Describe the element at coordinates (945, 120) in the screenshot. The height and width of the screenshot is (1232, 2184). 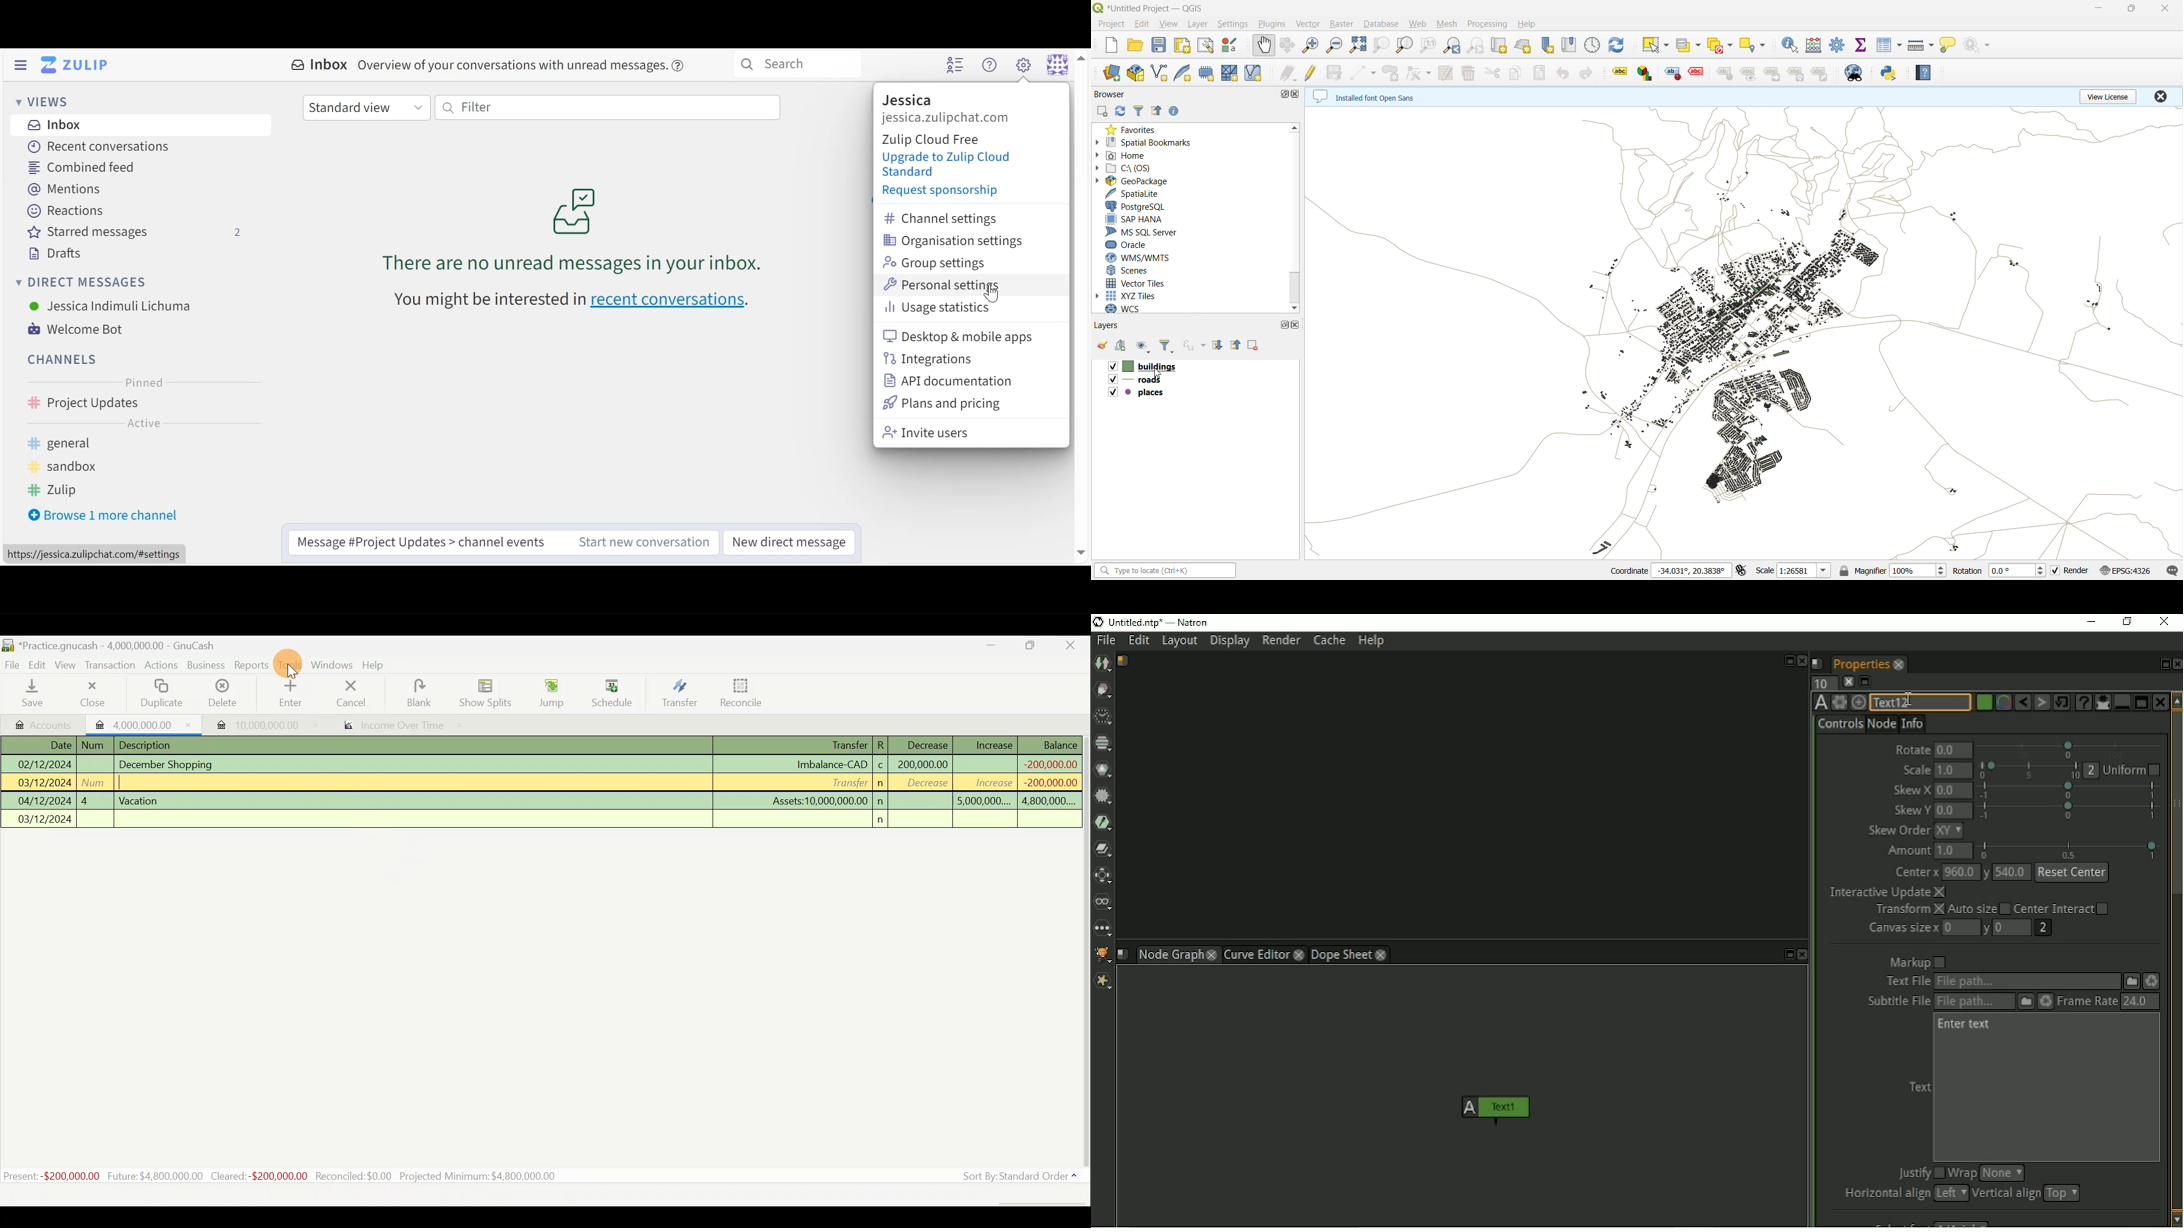
I see `Organization url` at that location.